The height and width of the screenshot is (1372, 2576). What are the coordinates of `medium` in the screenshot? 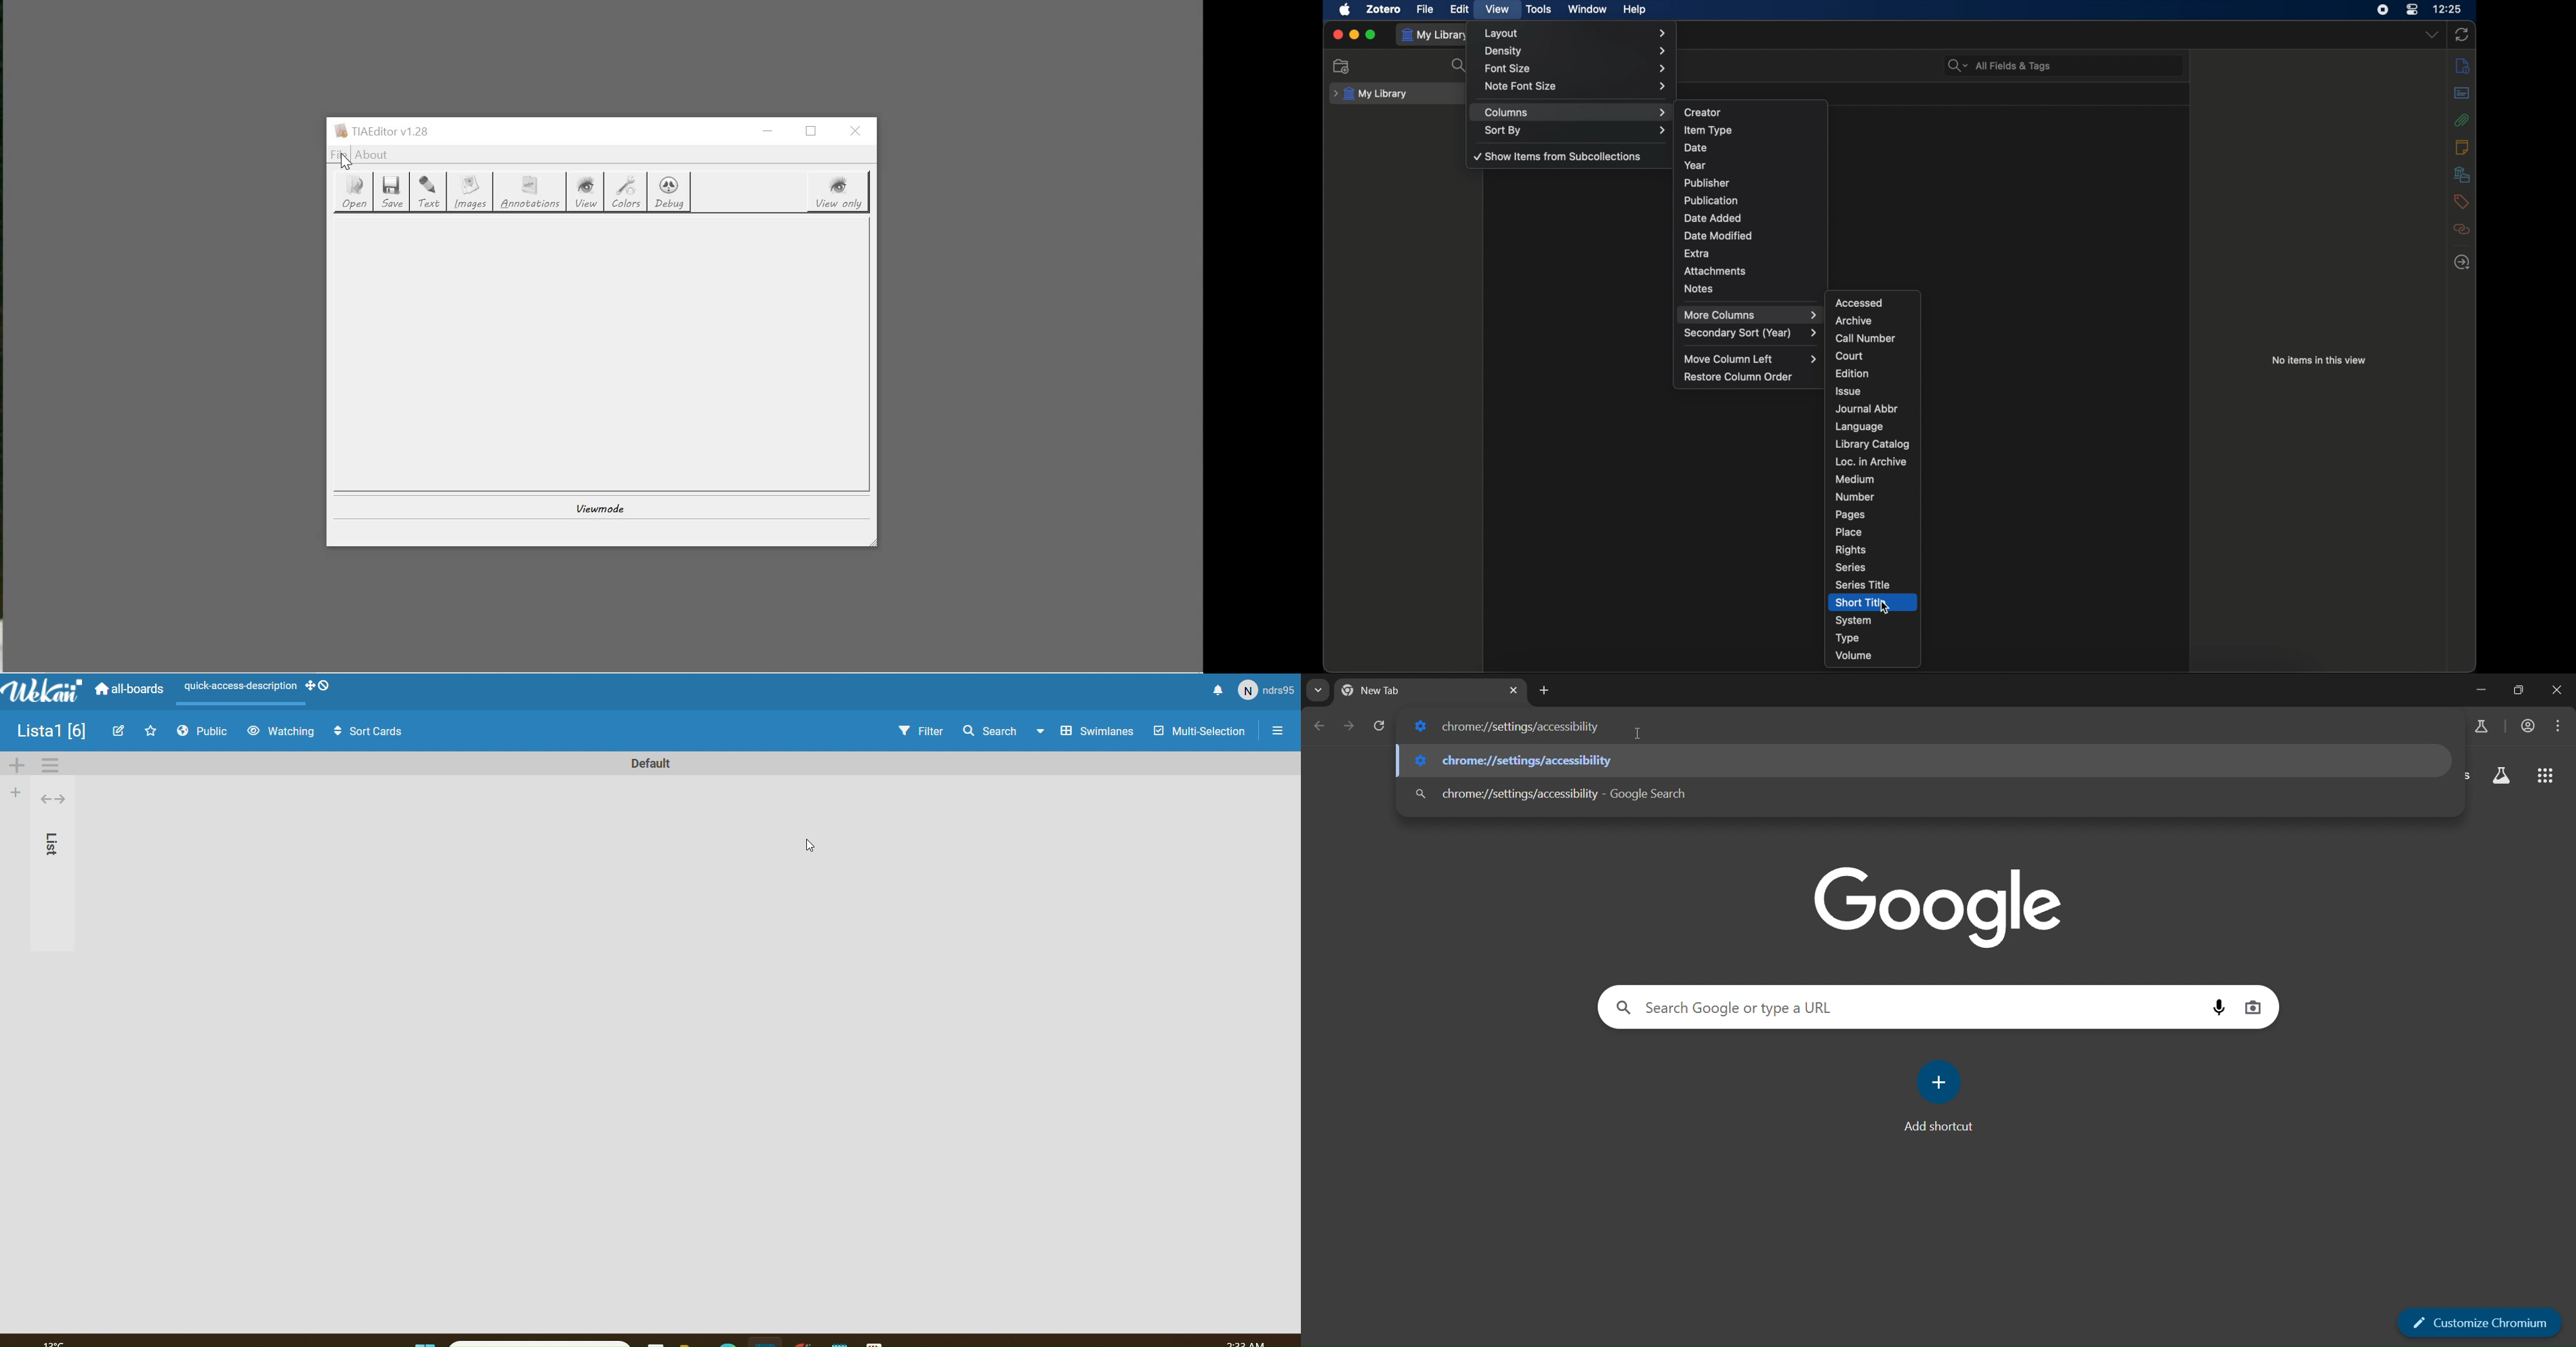 It's located at (1855, 480).